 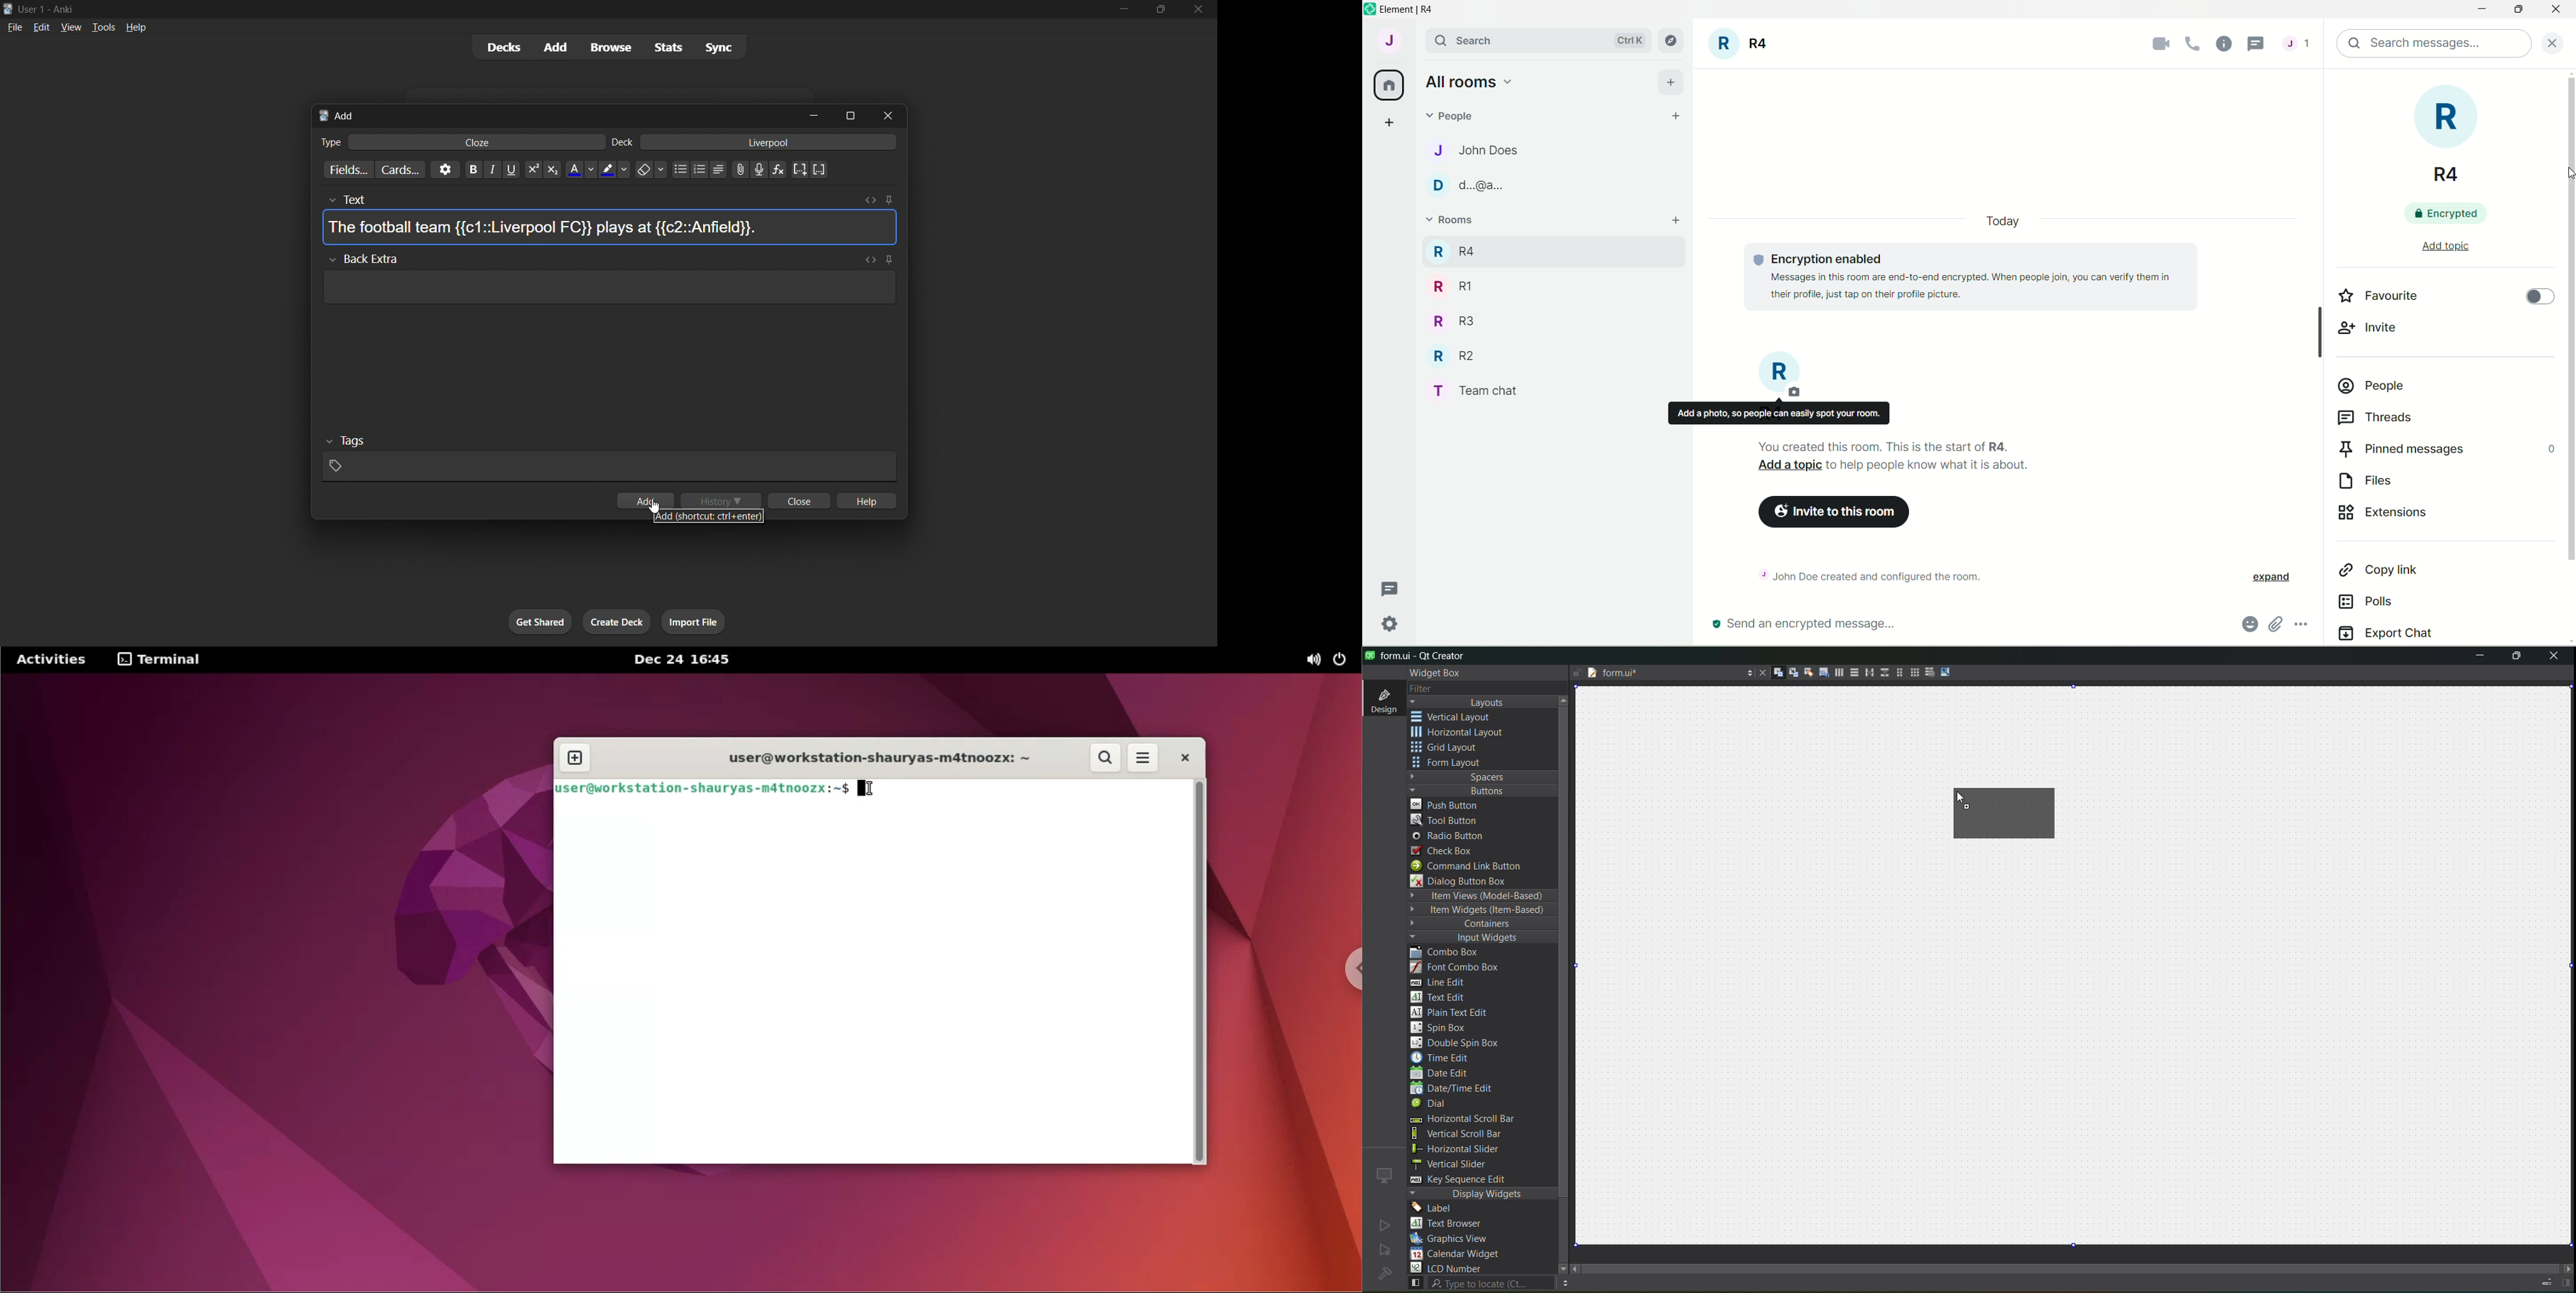 I want to click on toggle sticky, so click(x=888, y=199).